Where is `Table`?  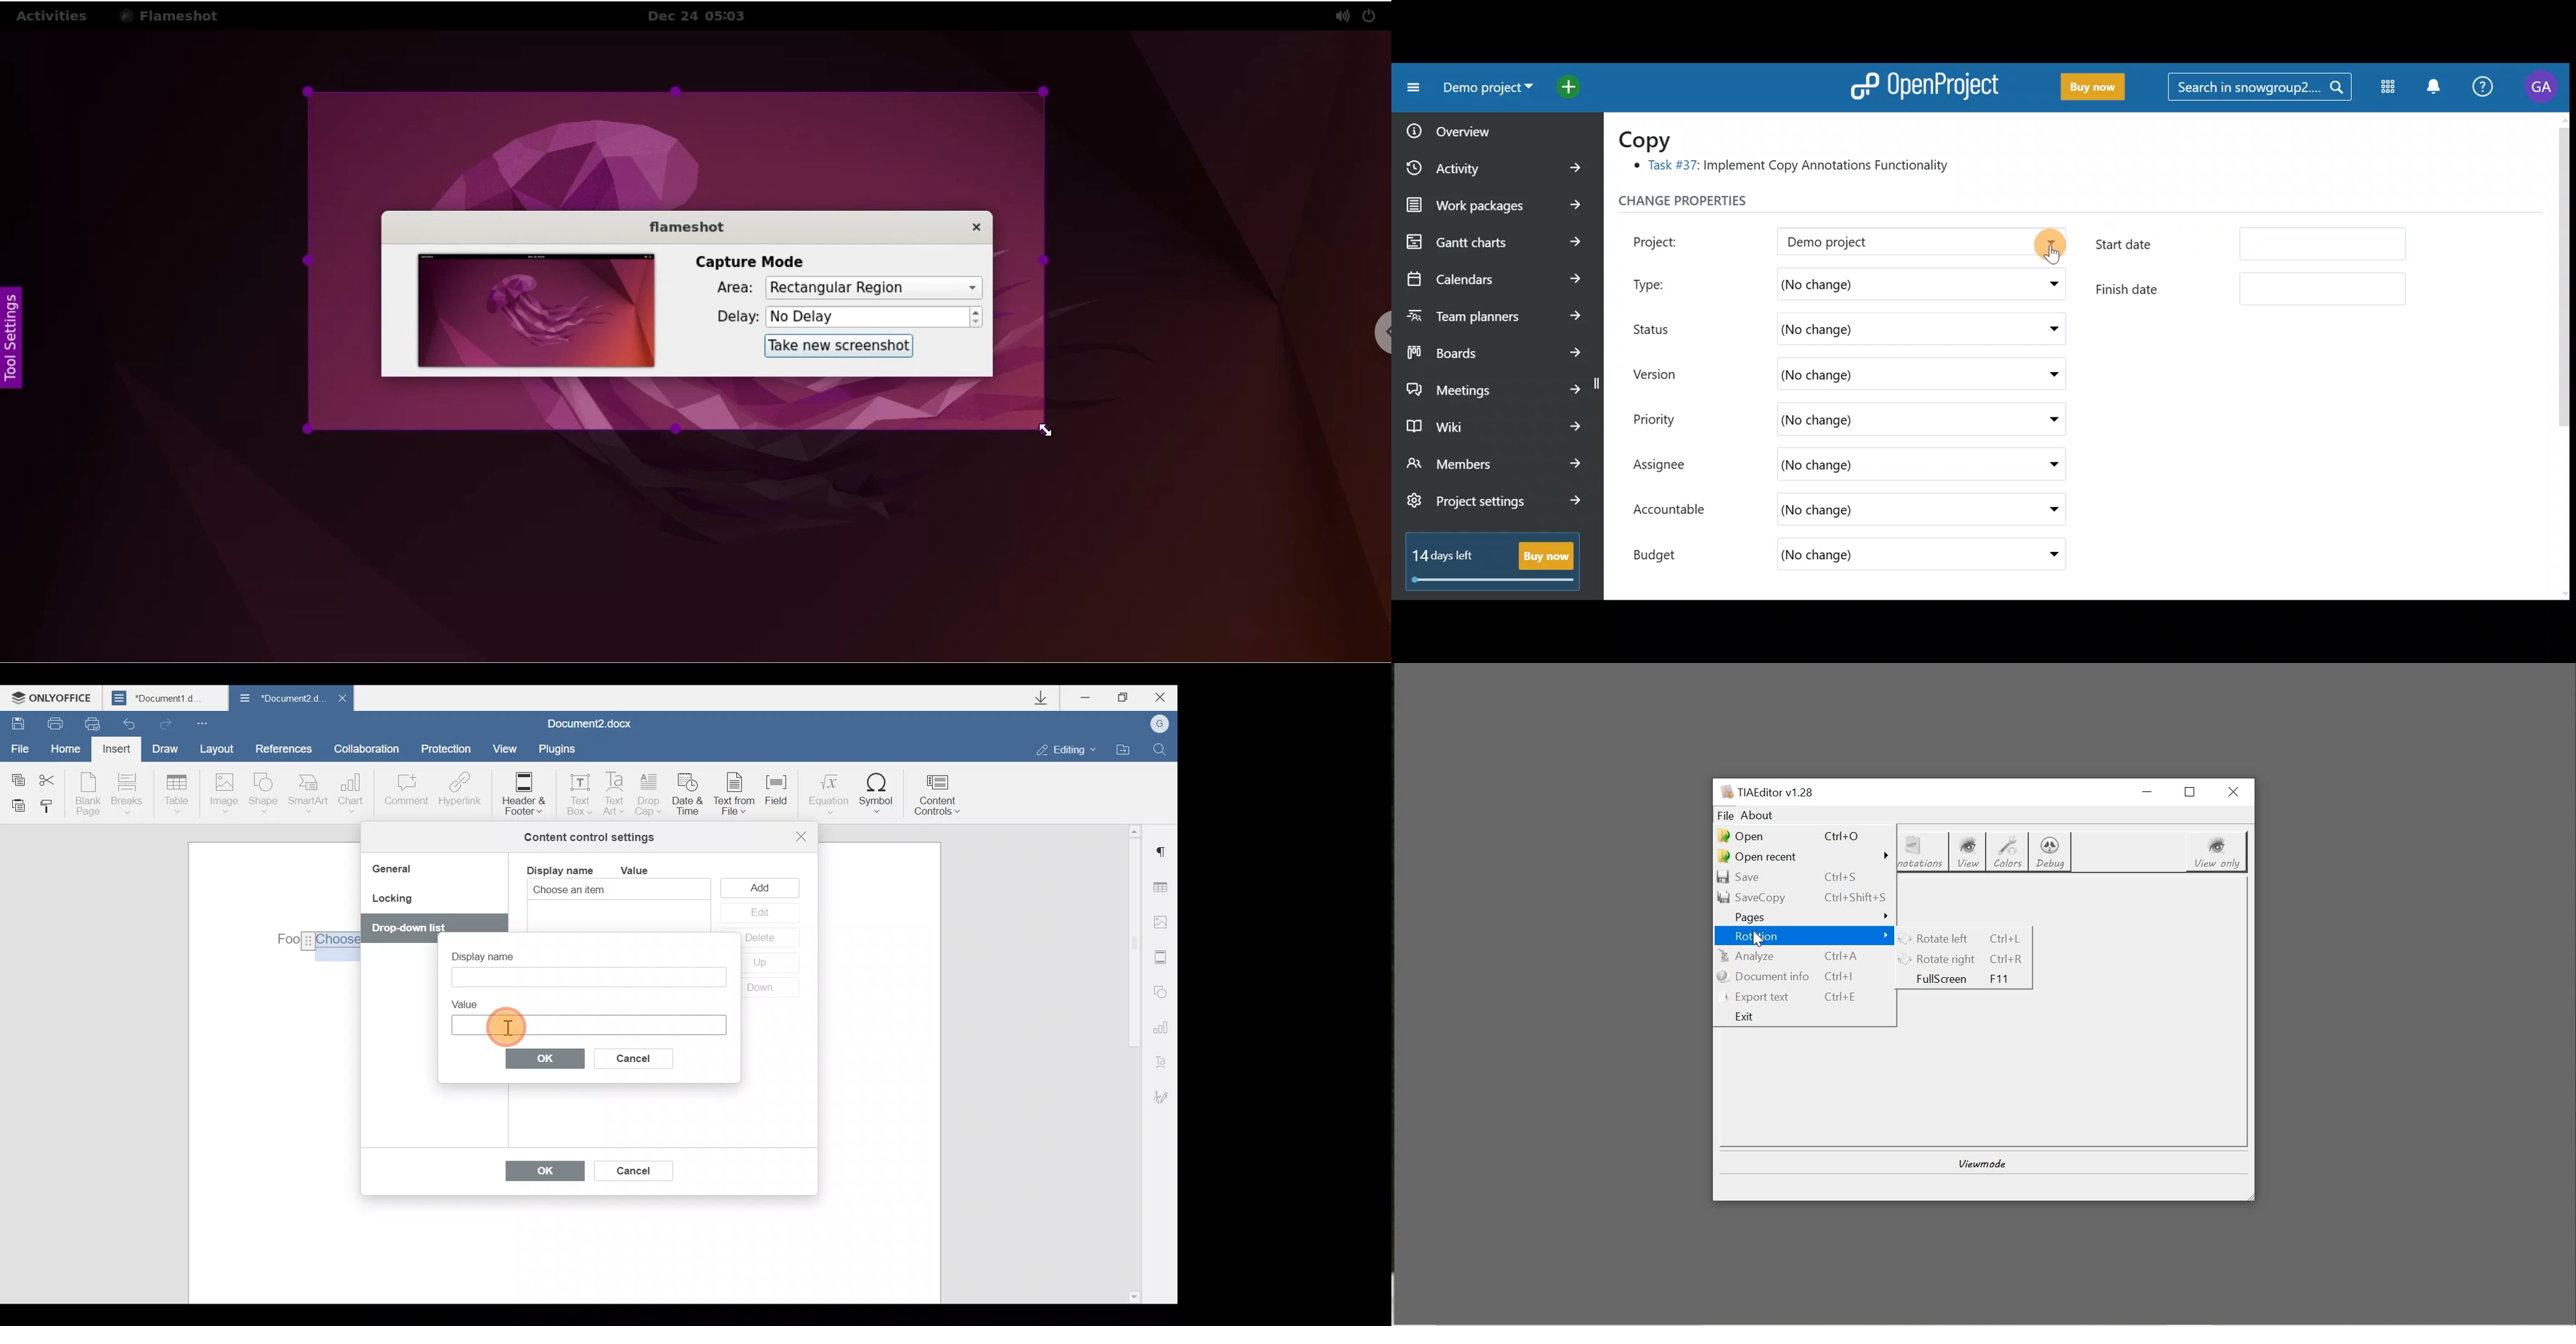
Table is located at coordinates (177, 795).